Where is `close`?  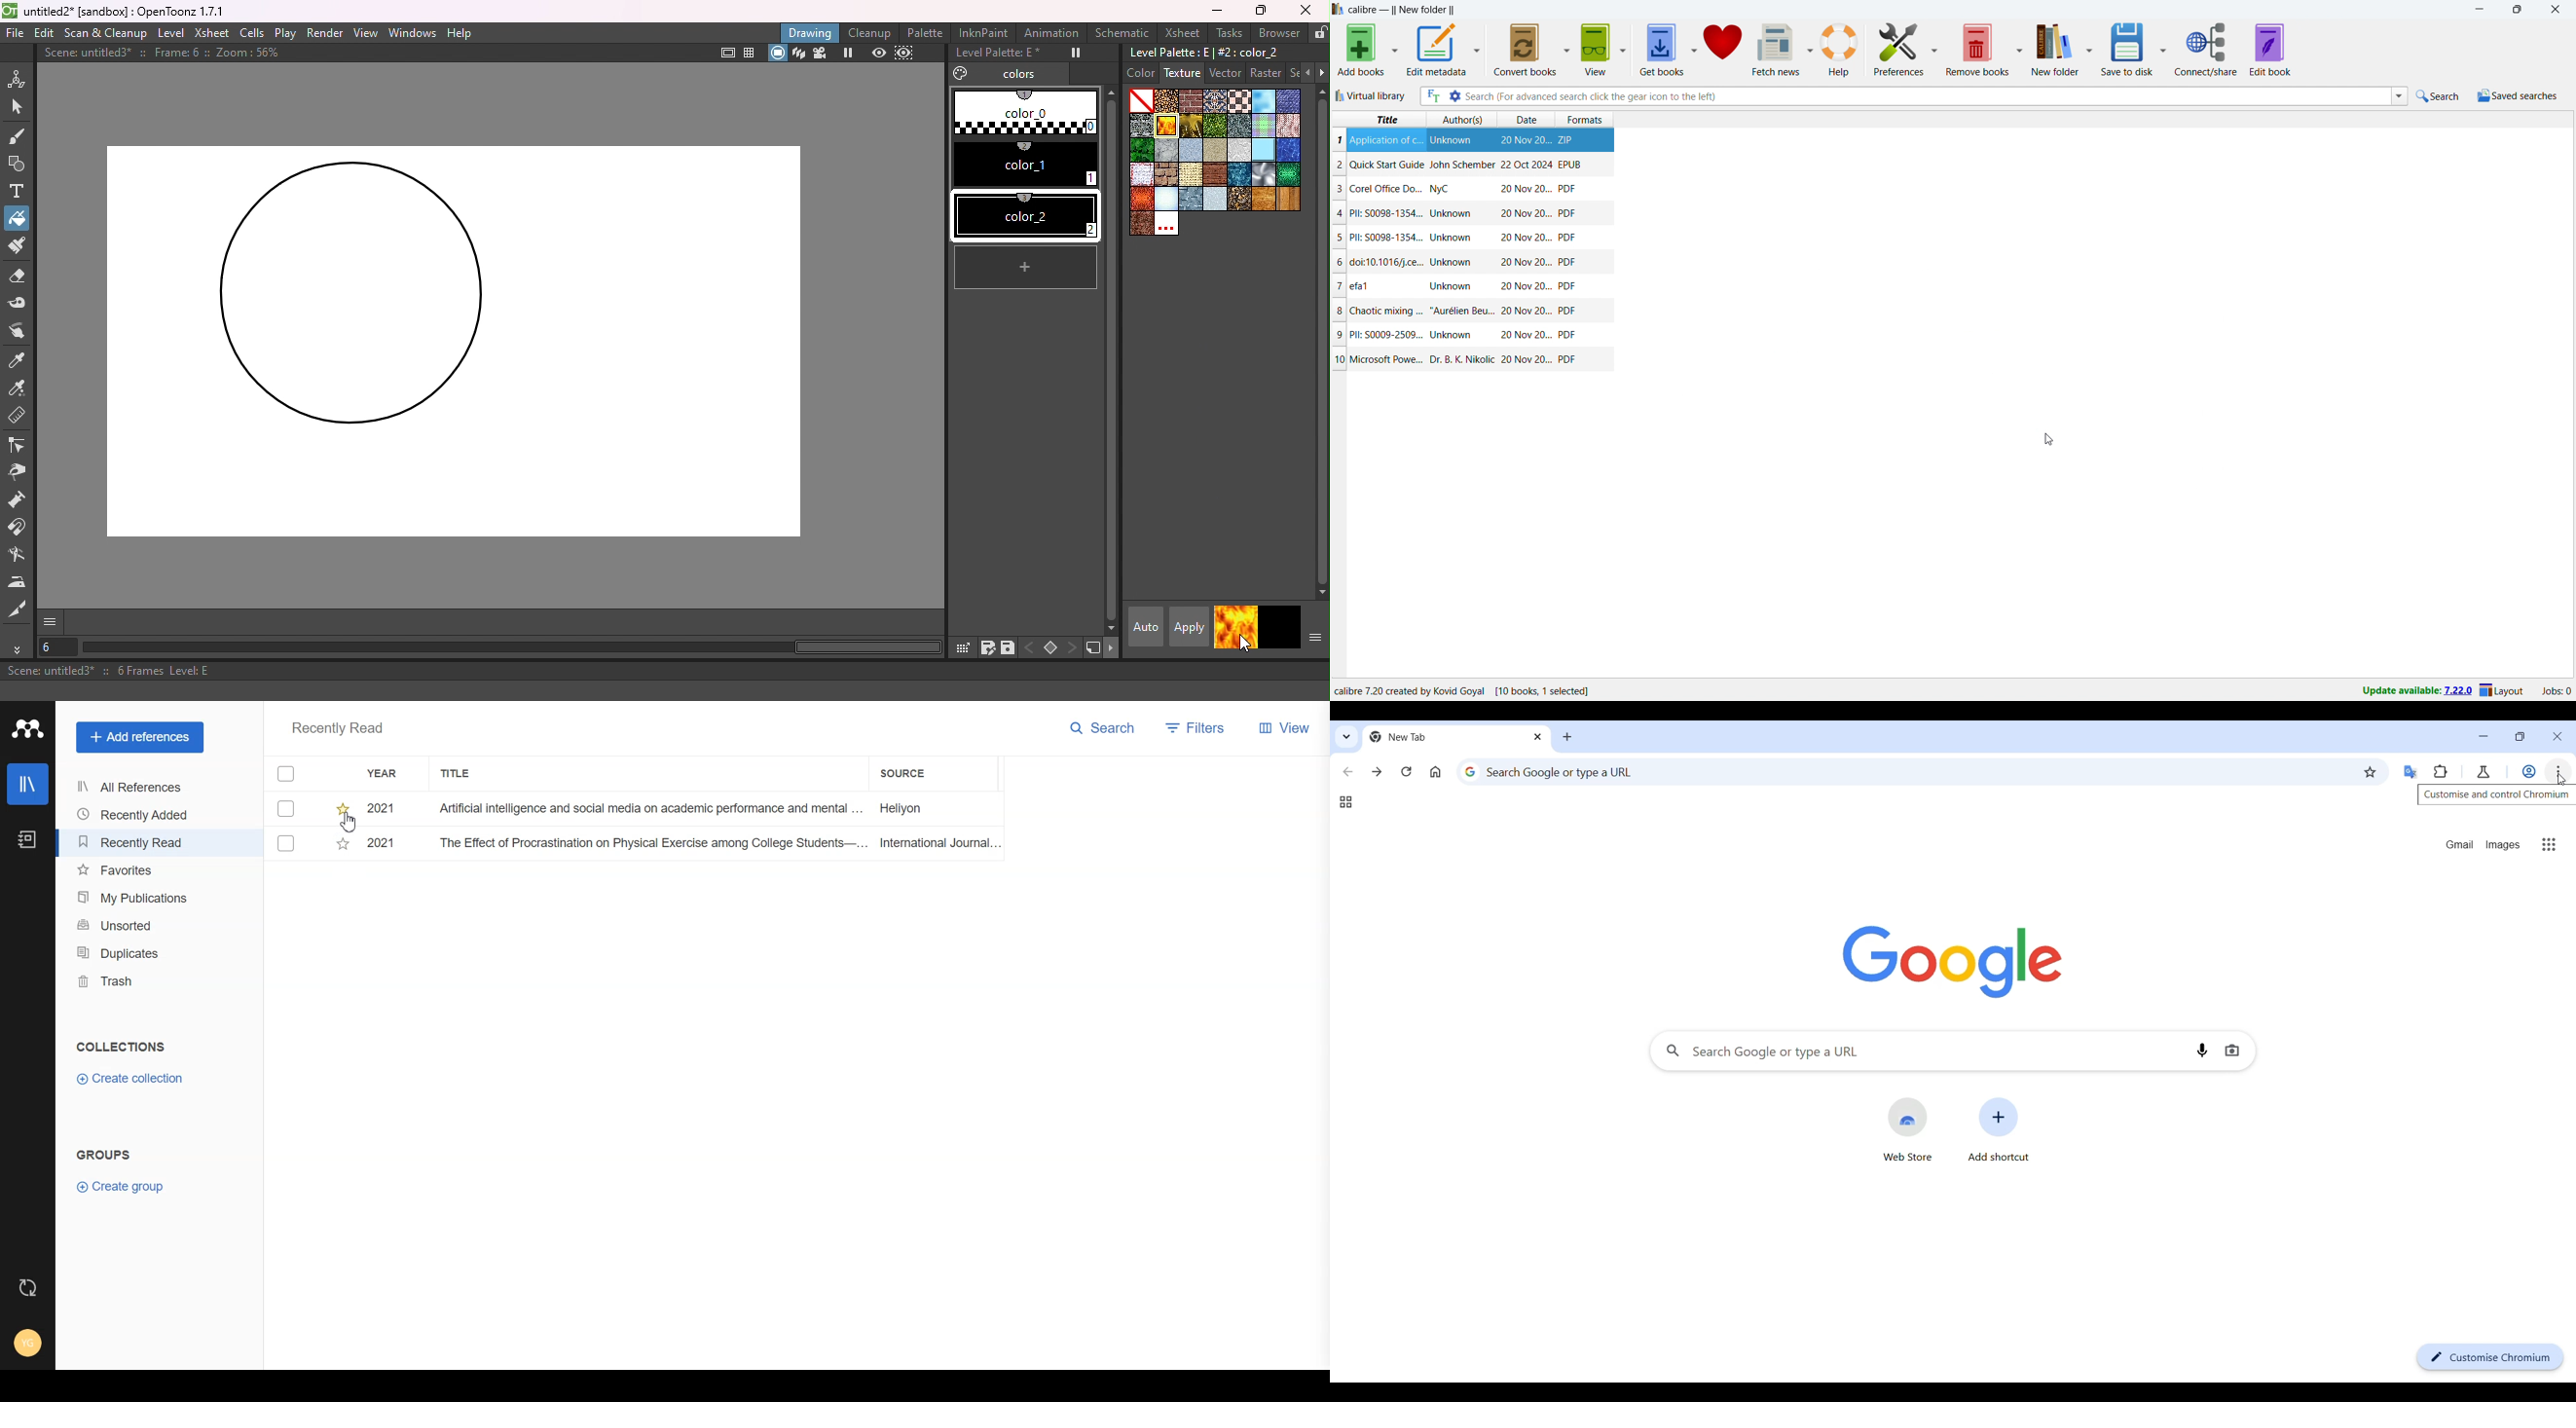
close is located at coordinates (2555, 10).